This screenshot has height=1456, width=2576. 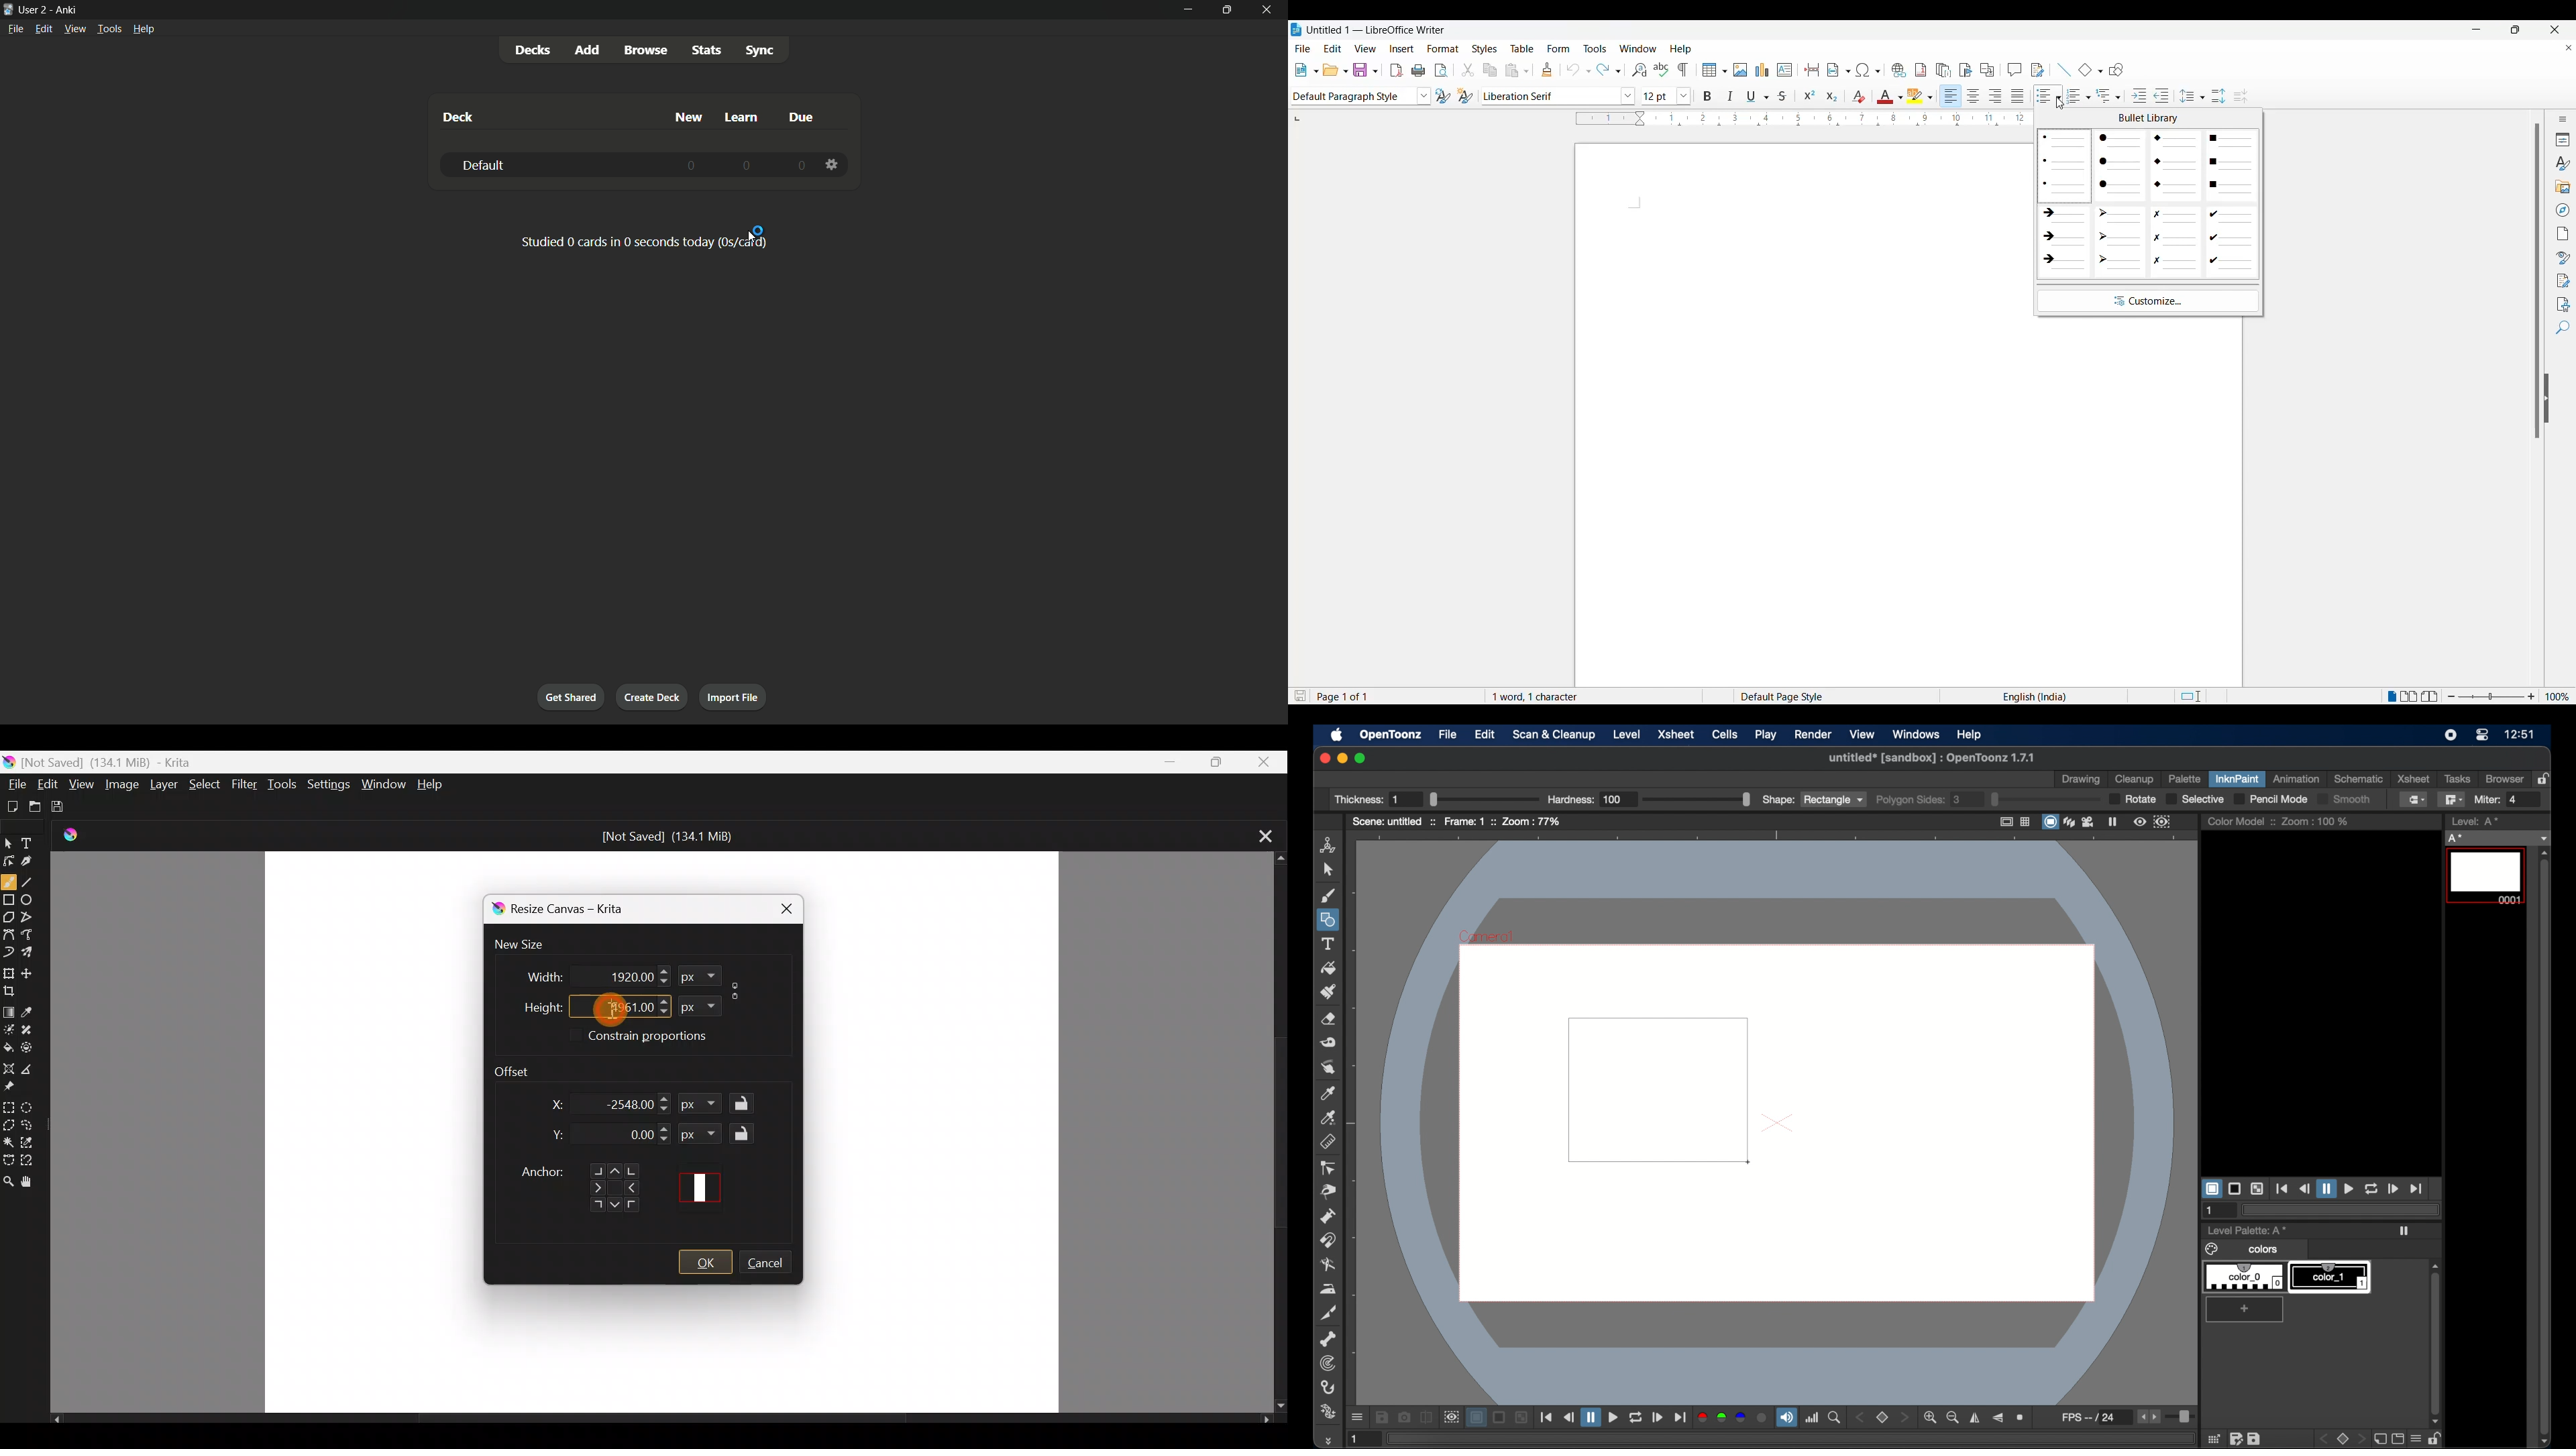 What do you see at coordinates (738, 118) in the screenshot?
I see `Learn` at bounding box center [738, 118].